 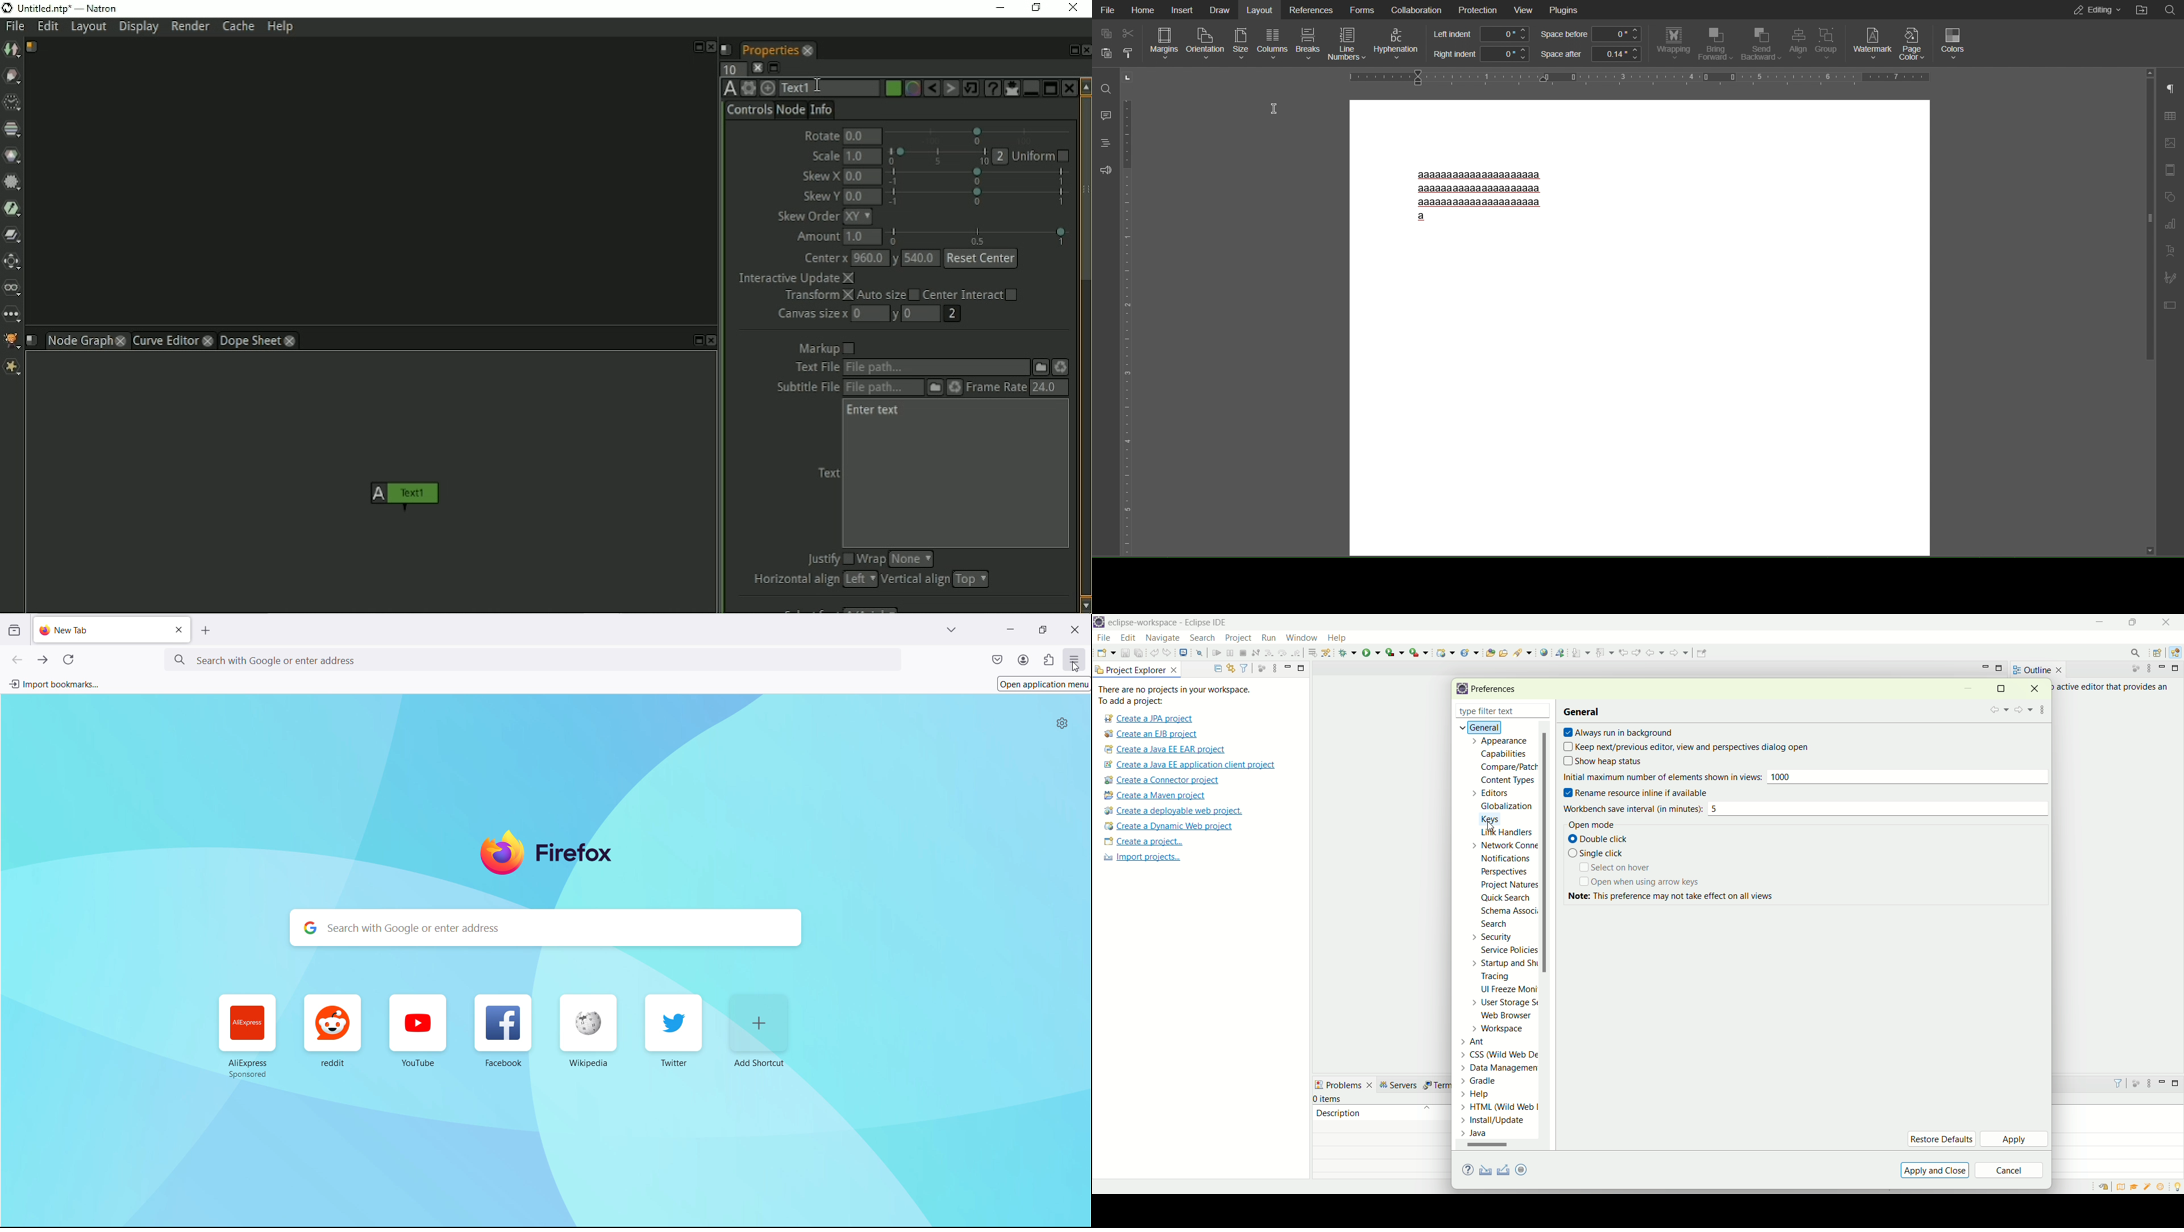 What do you see at coordinates (1273, 667) in the screenshot?
I see `view menu` at bounding box center [1273, 667].